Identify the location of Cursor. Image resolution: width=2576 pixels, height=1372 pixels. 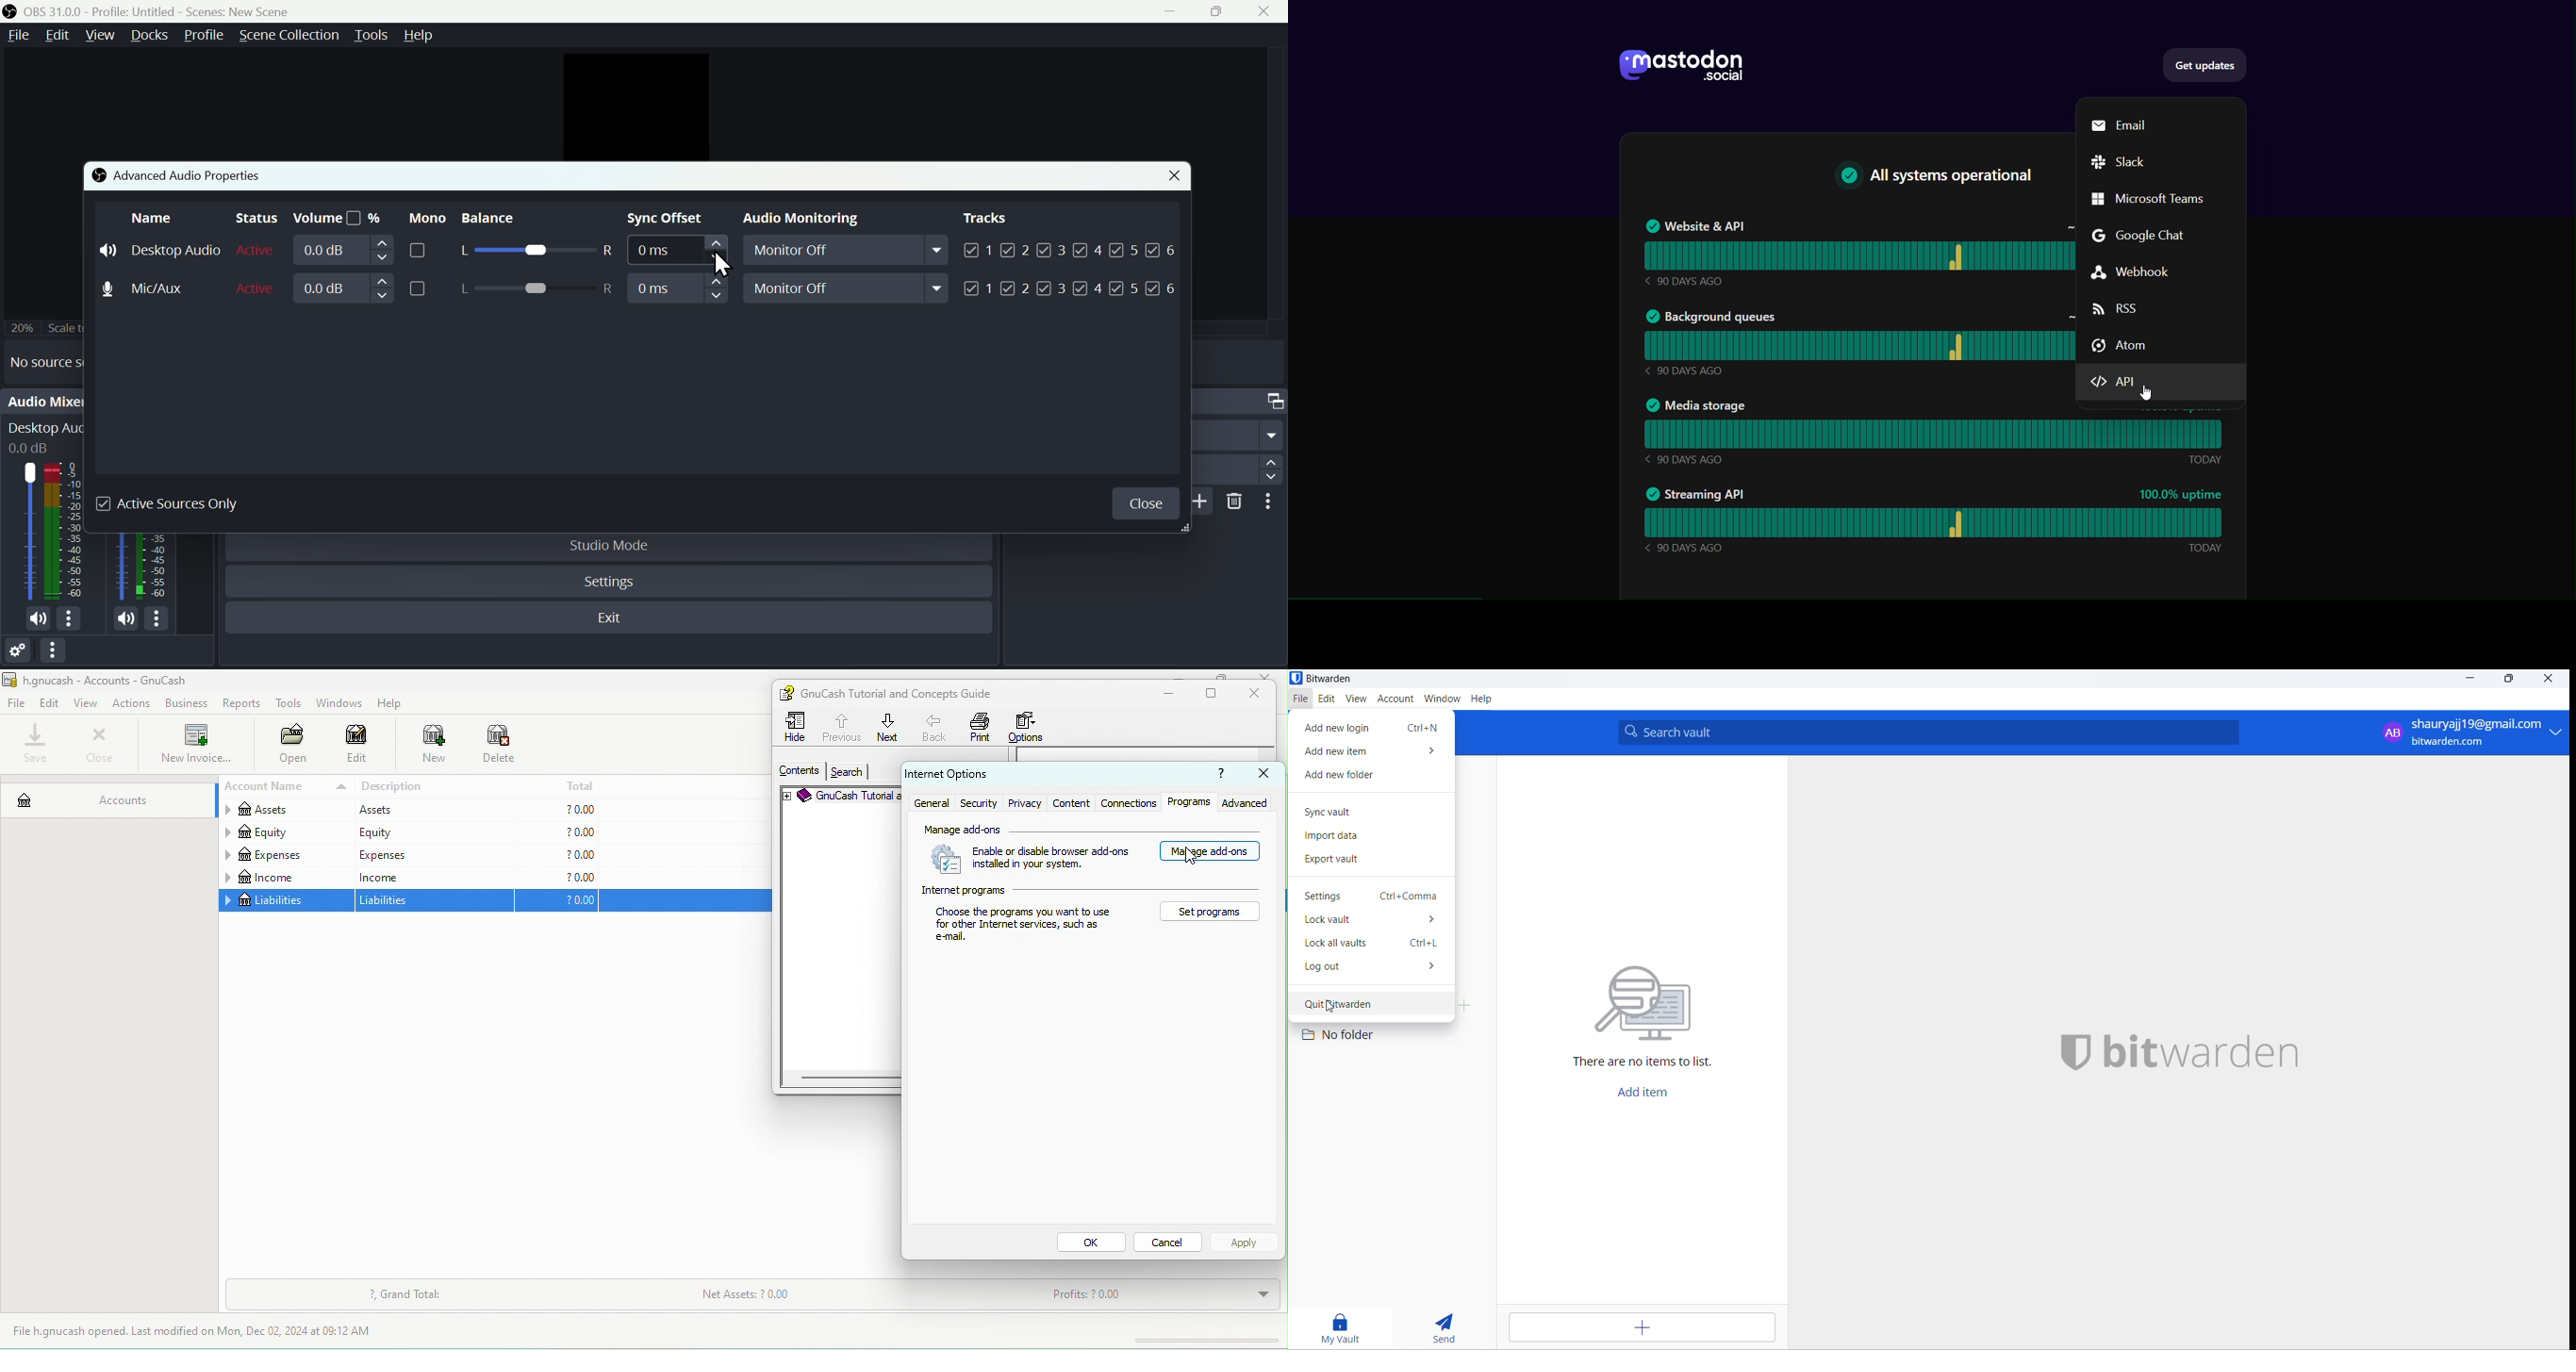
(2158, 394).